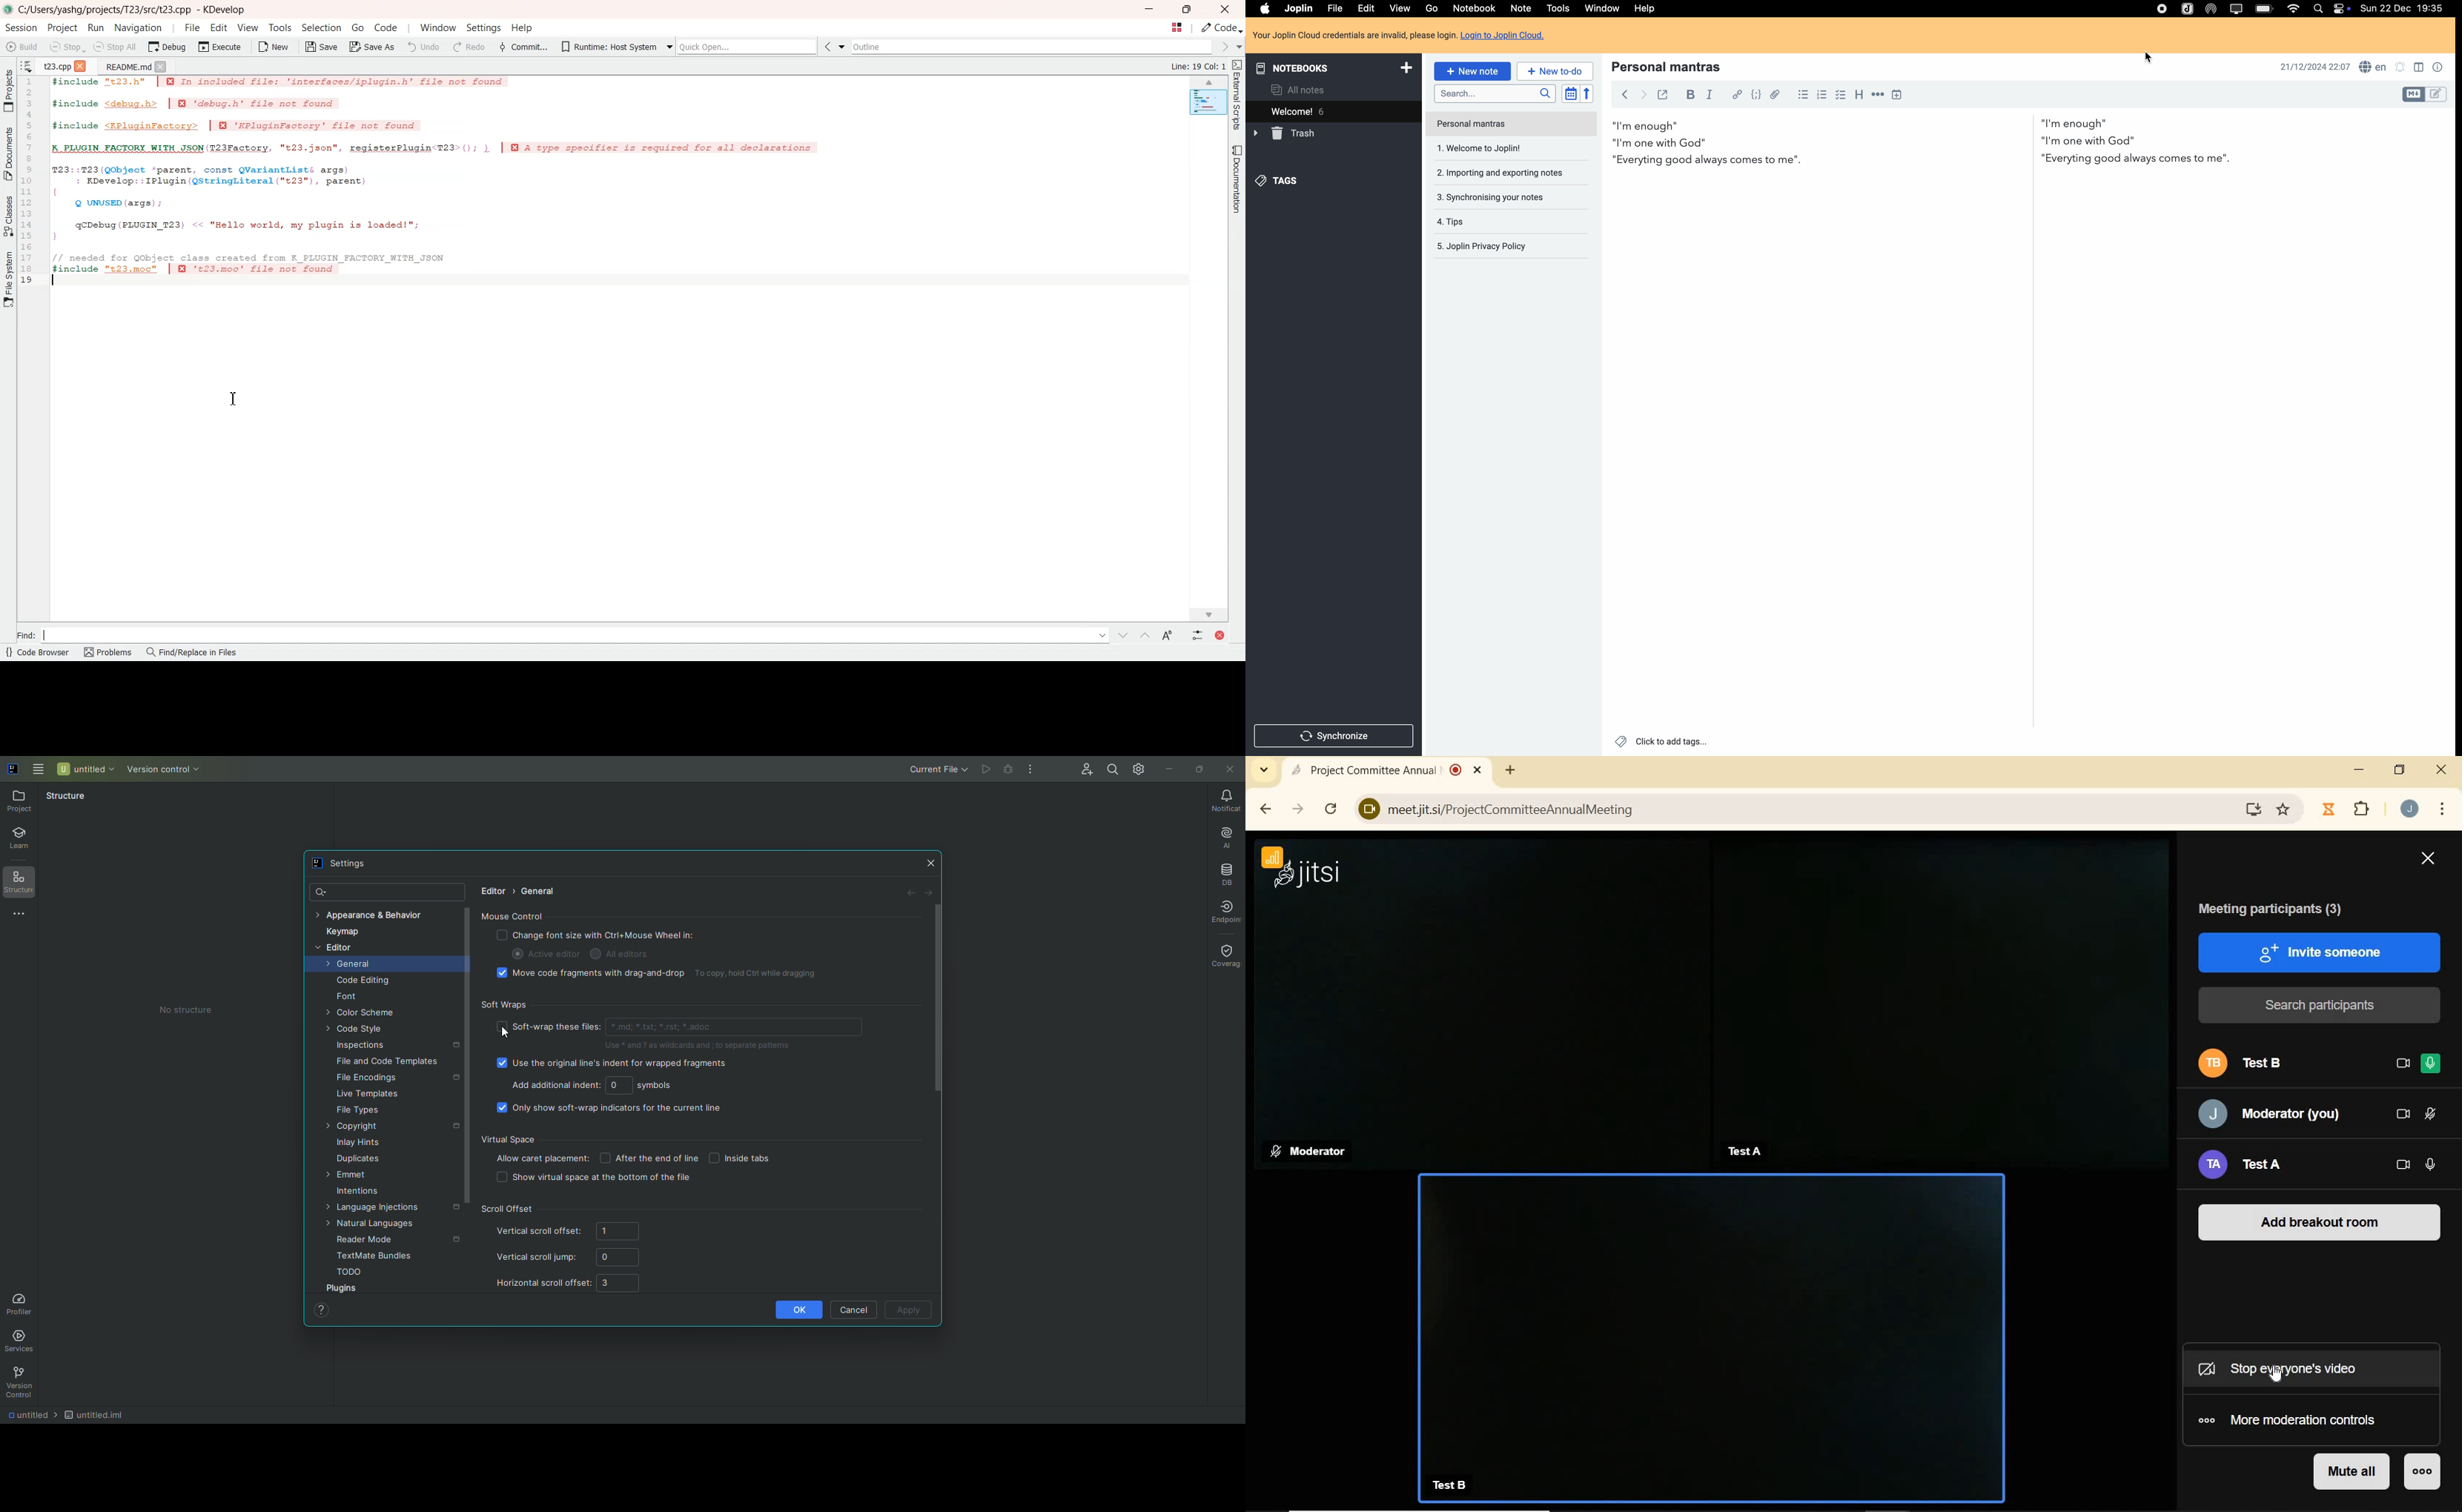 Image resolution: width=2464 pixels, height=1512 pixels. I want to click on tags, so click(1278, 180).